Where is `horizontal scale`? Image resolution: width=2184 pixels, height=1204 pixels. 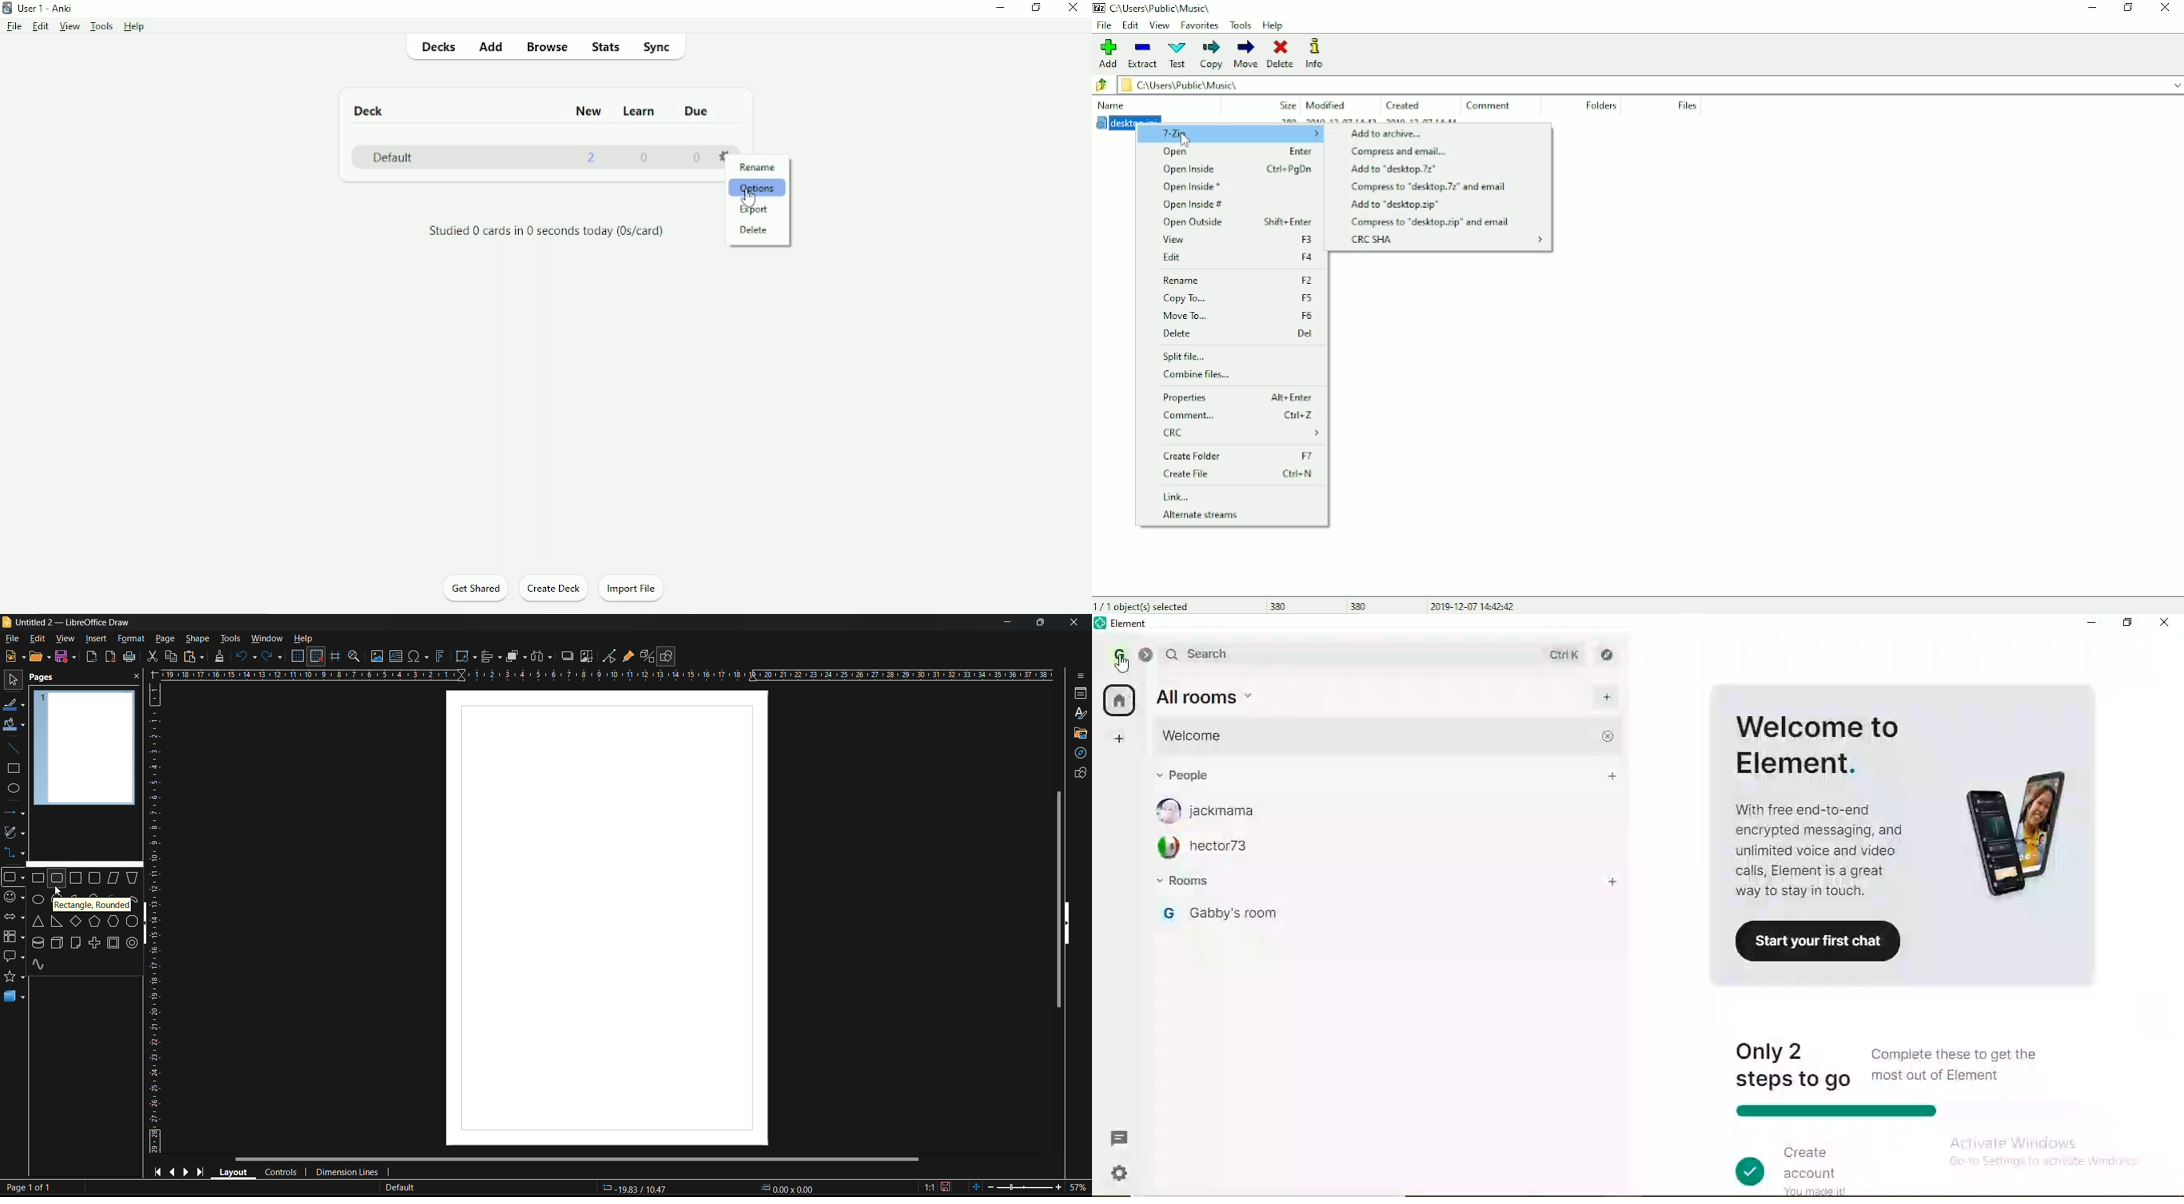
horizontal scale is located at coordinates (606, 675).